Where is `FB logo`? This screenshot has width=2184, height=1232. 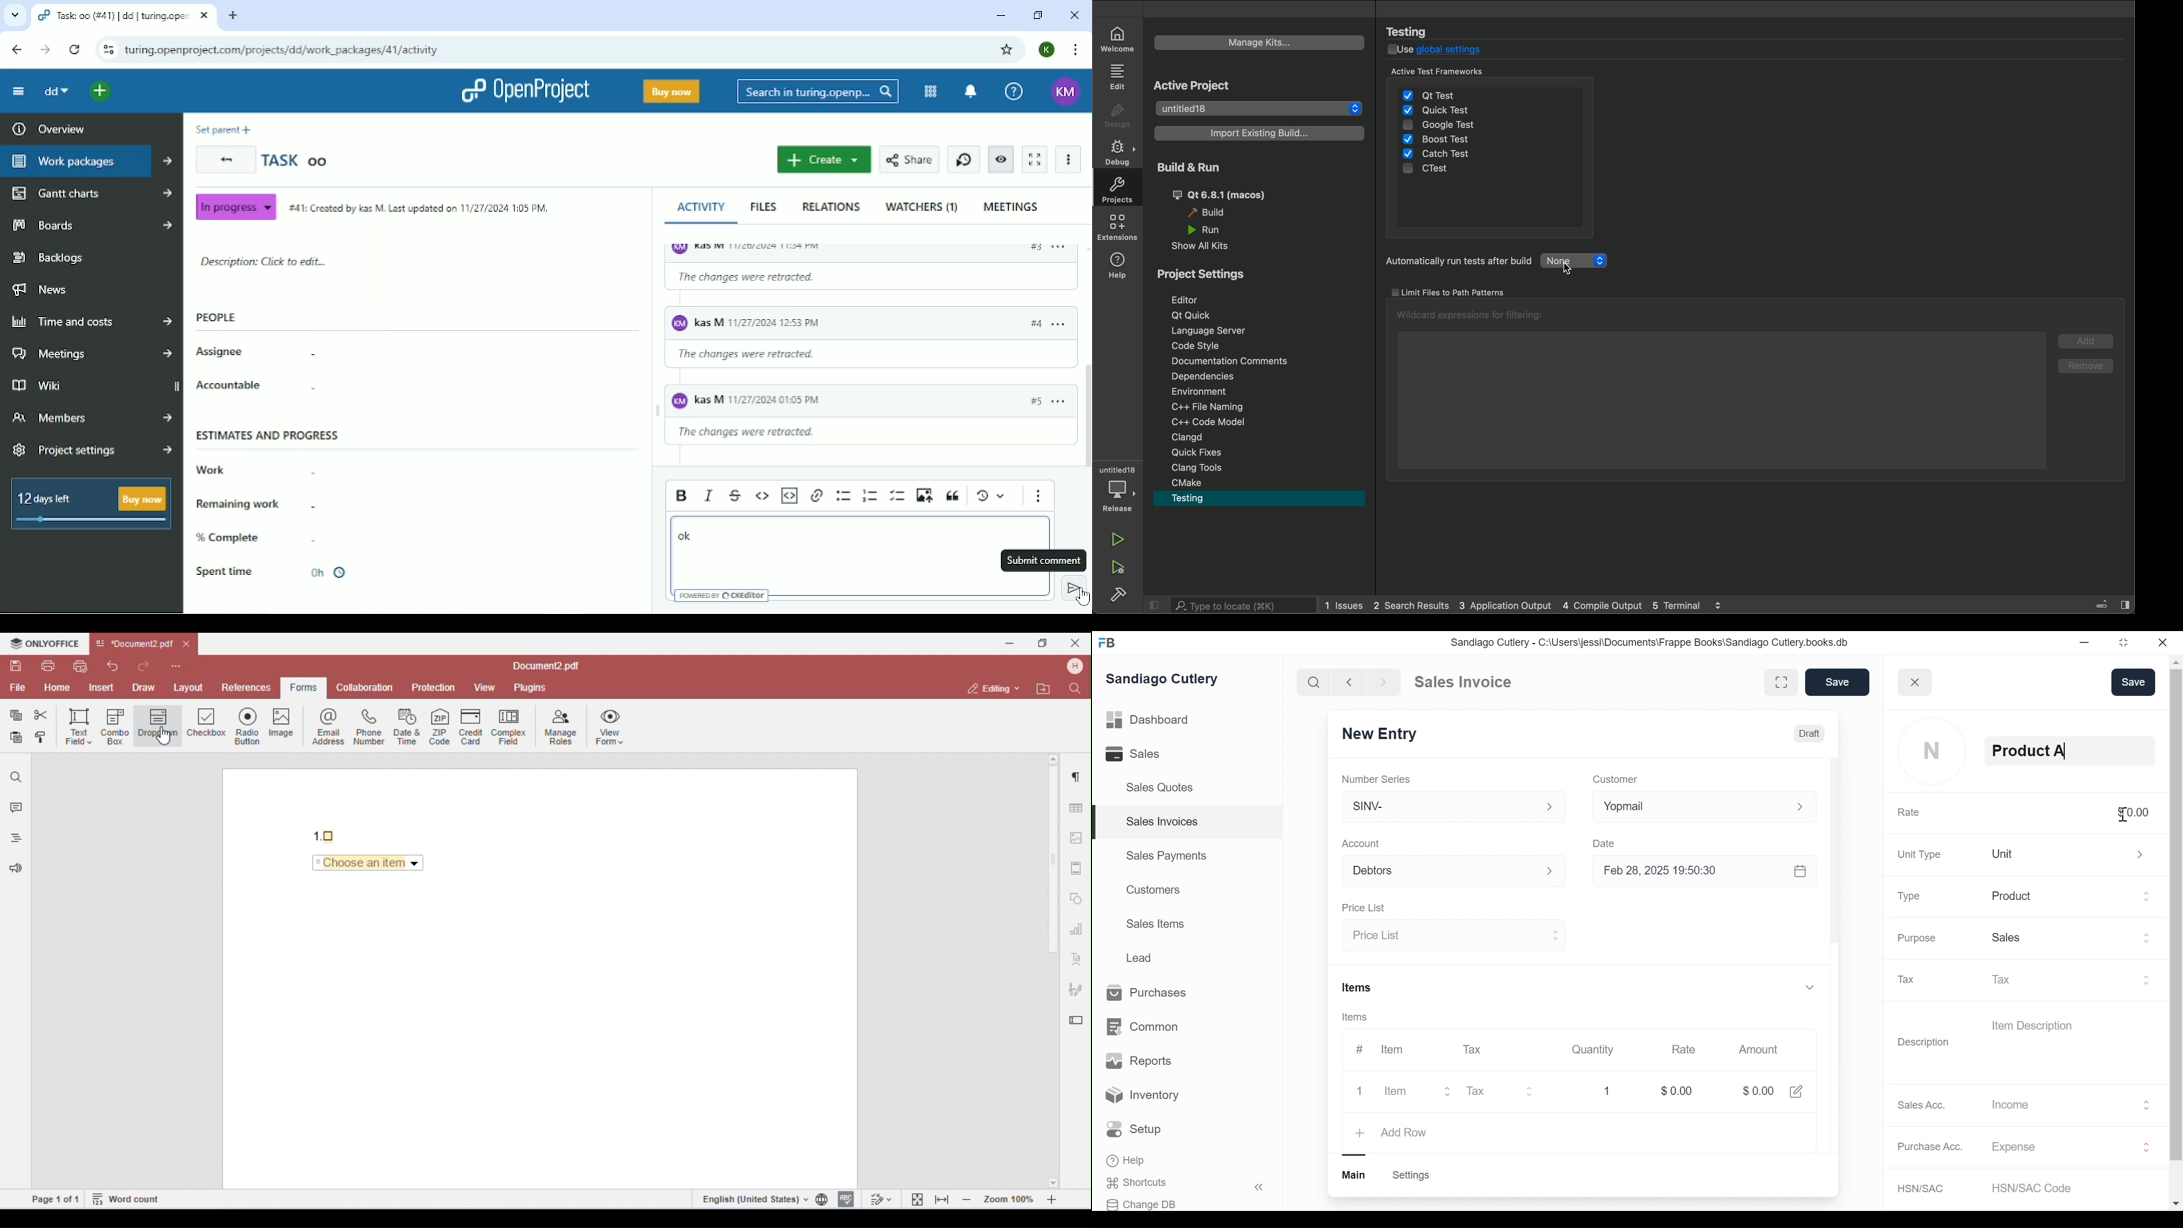
FB logo is located at coordinates (1107, 642).